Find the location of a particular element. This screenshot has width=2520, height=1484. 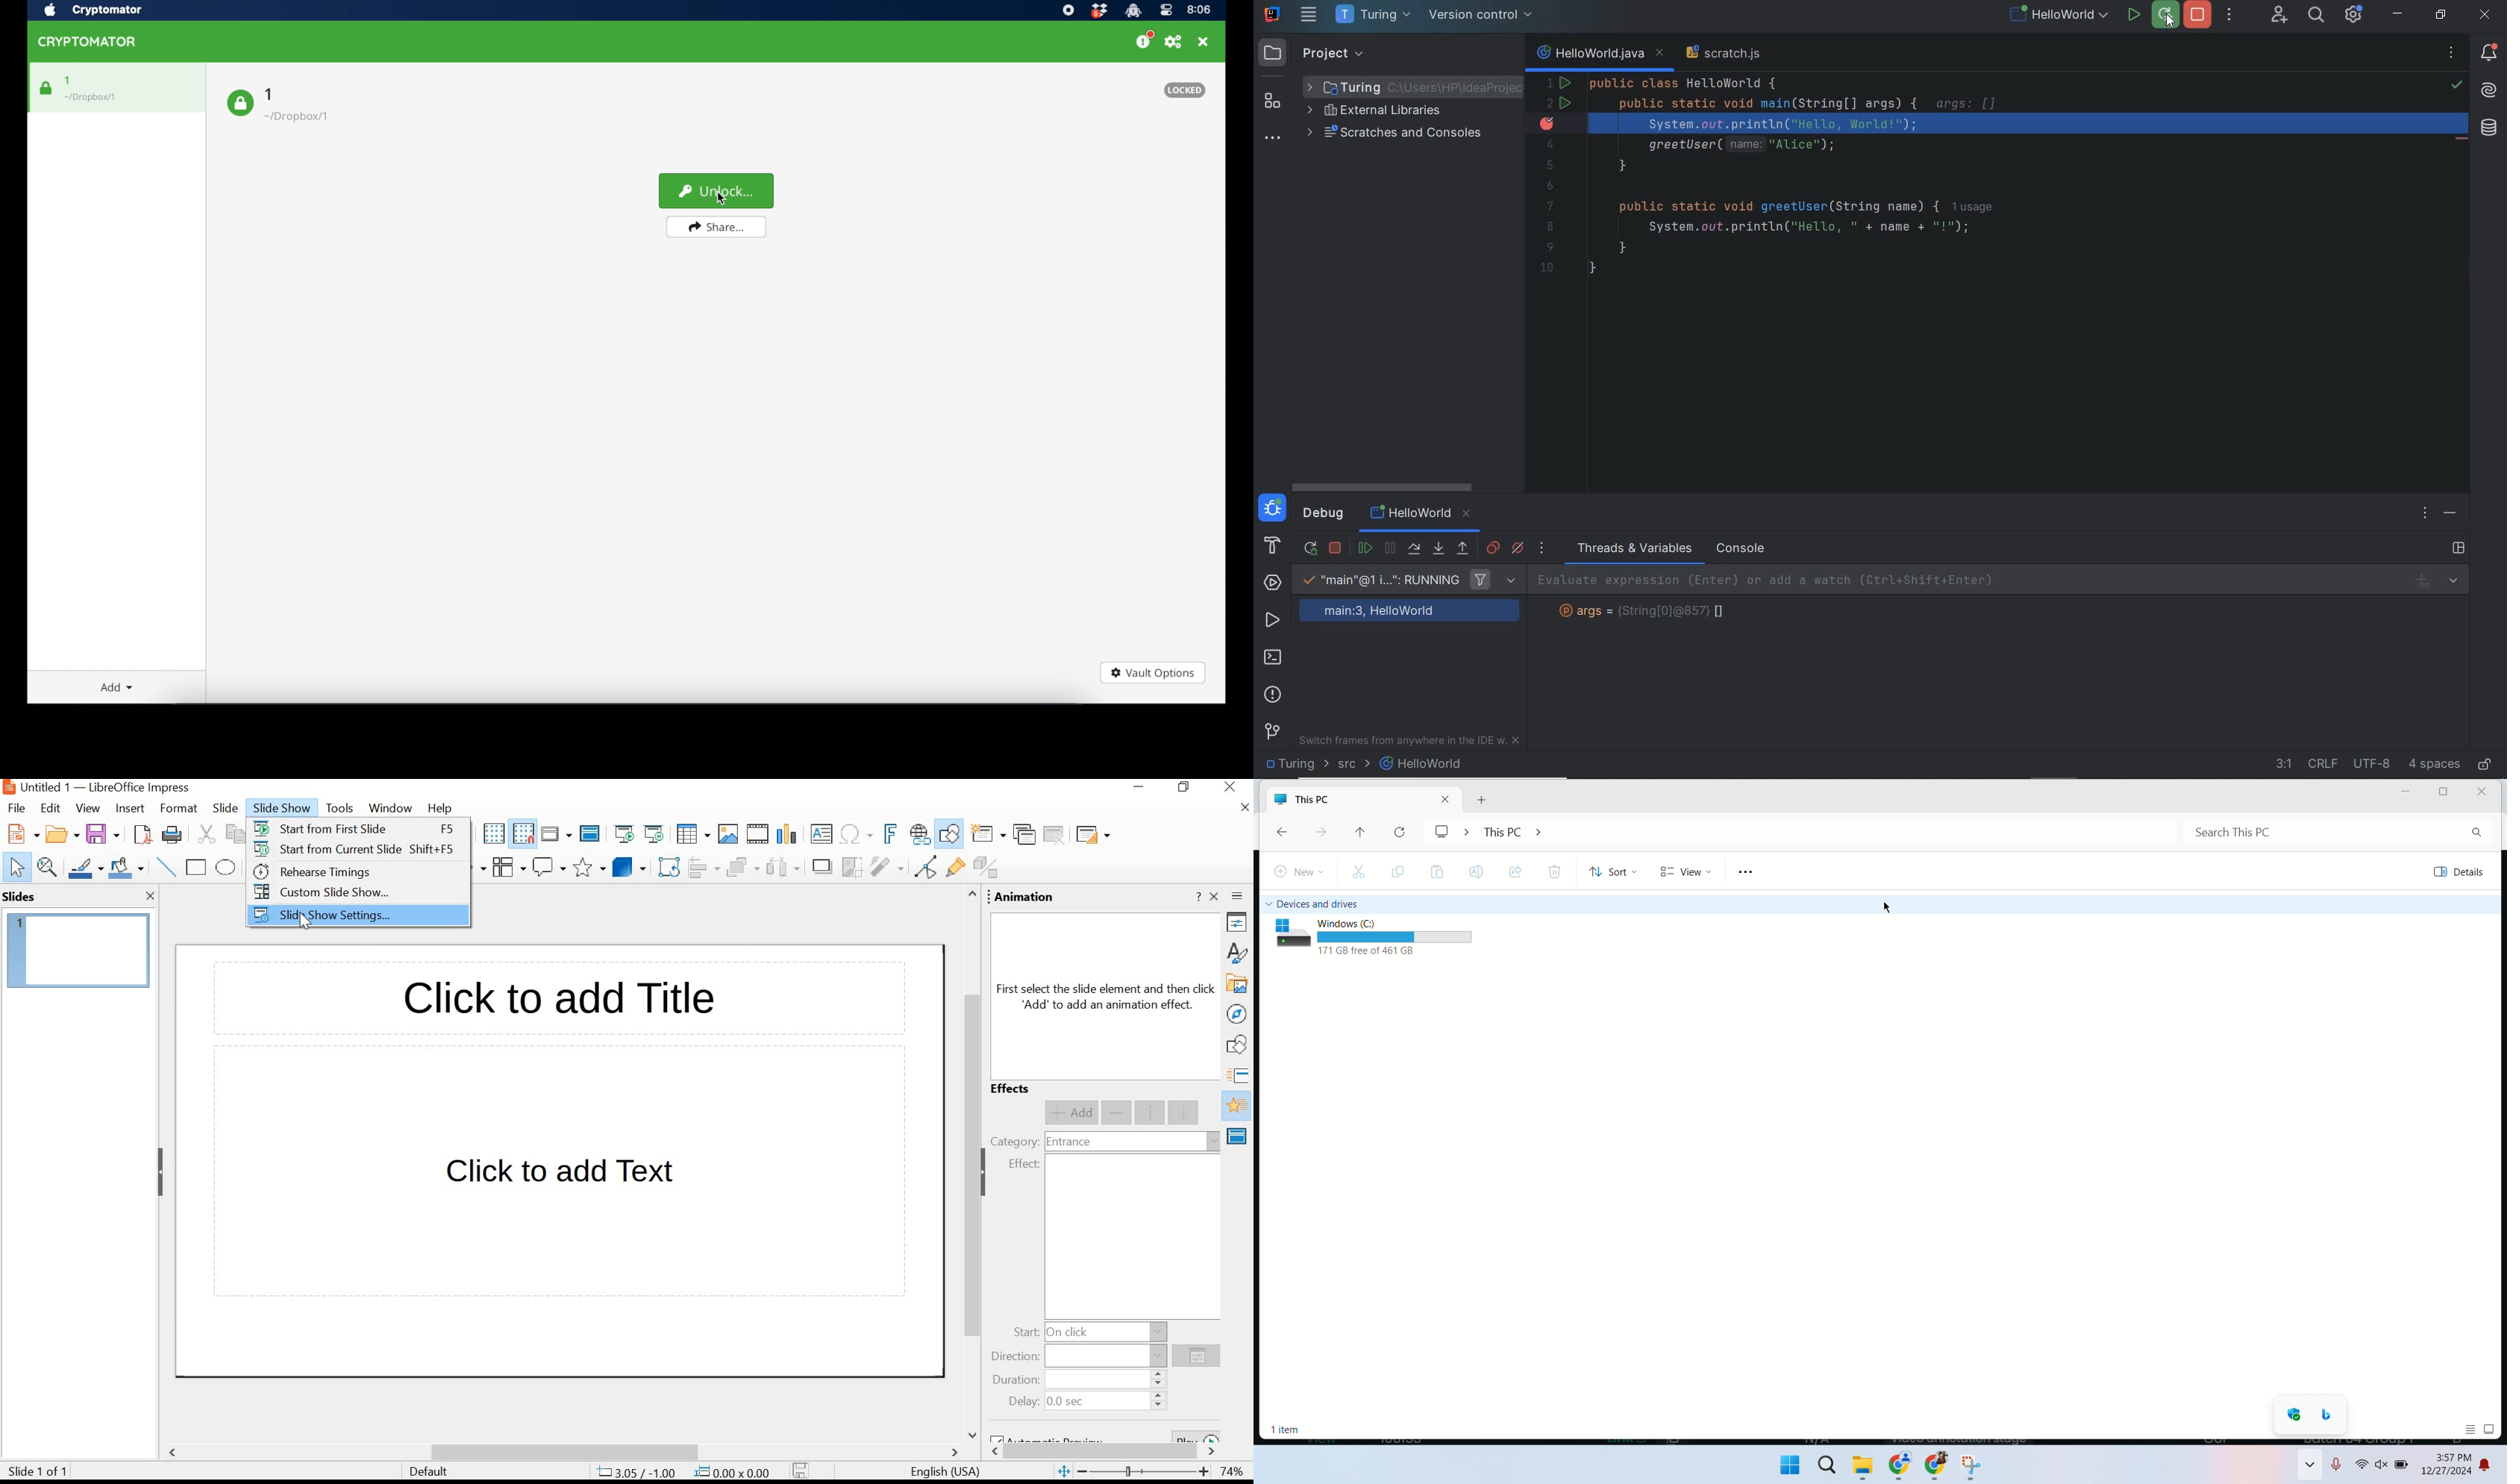

HelloWorld is located at coordinates (1424, 516).